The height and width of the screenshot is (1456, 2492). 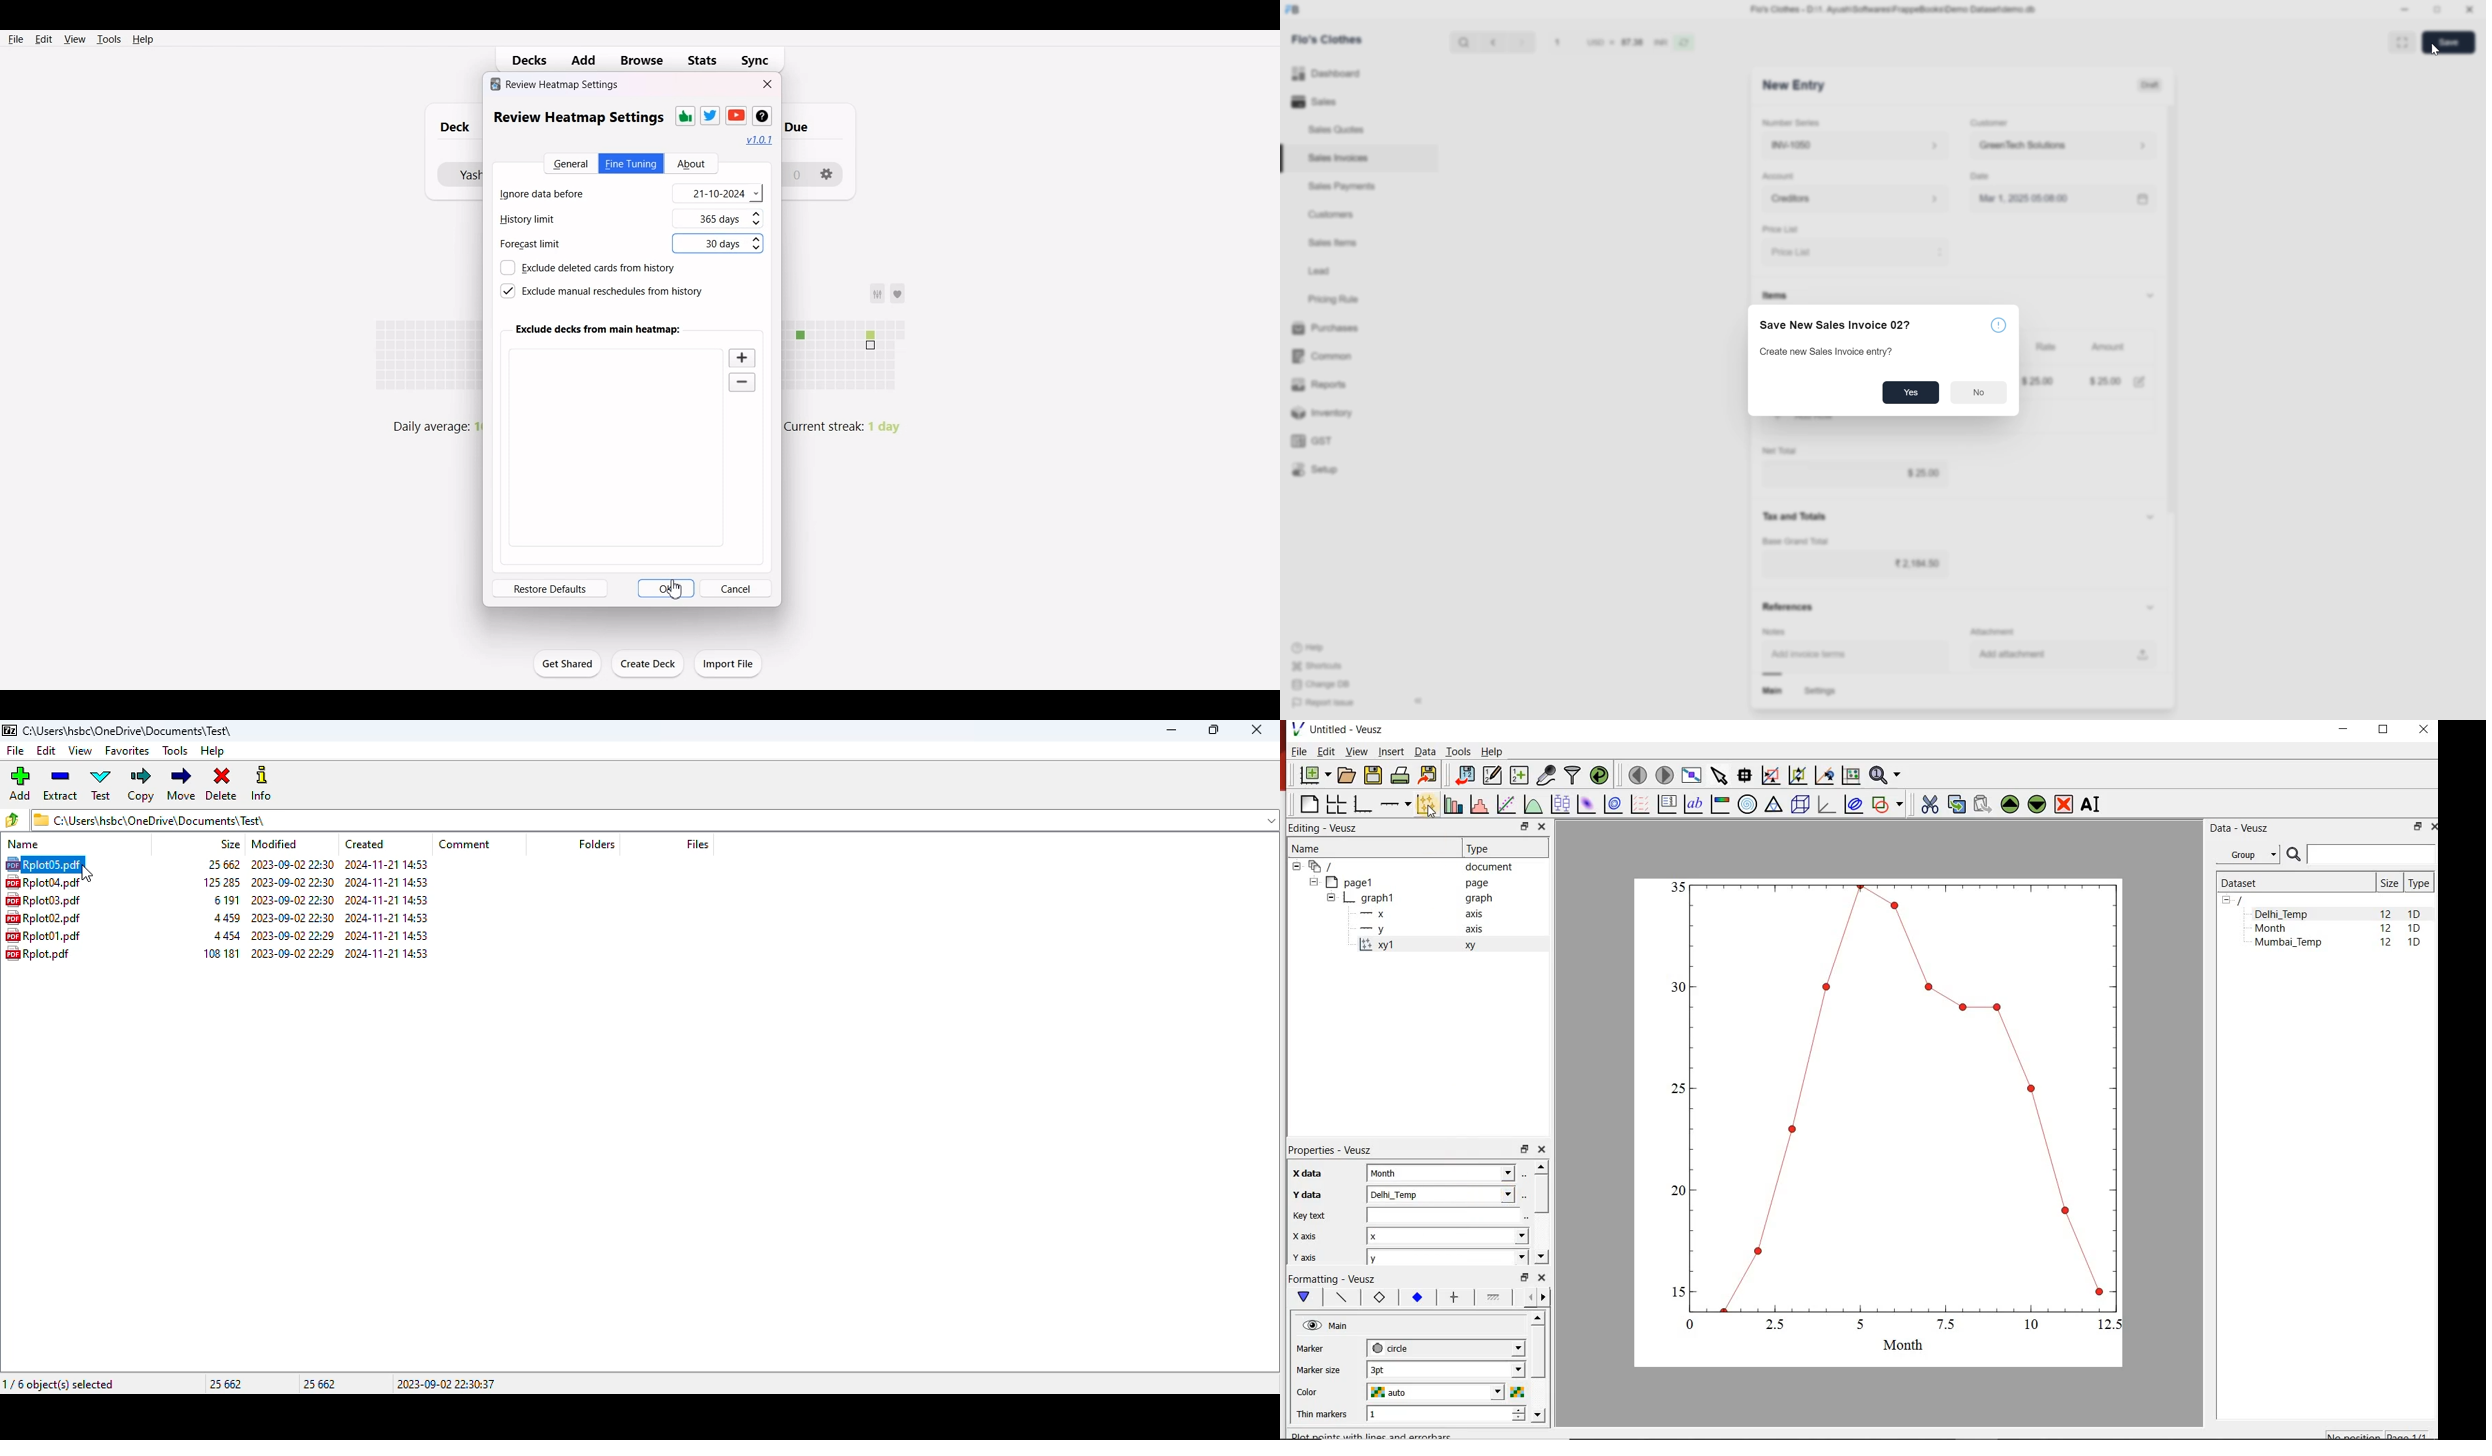 I want to click on Main, so click(x=1327, y=1326).